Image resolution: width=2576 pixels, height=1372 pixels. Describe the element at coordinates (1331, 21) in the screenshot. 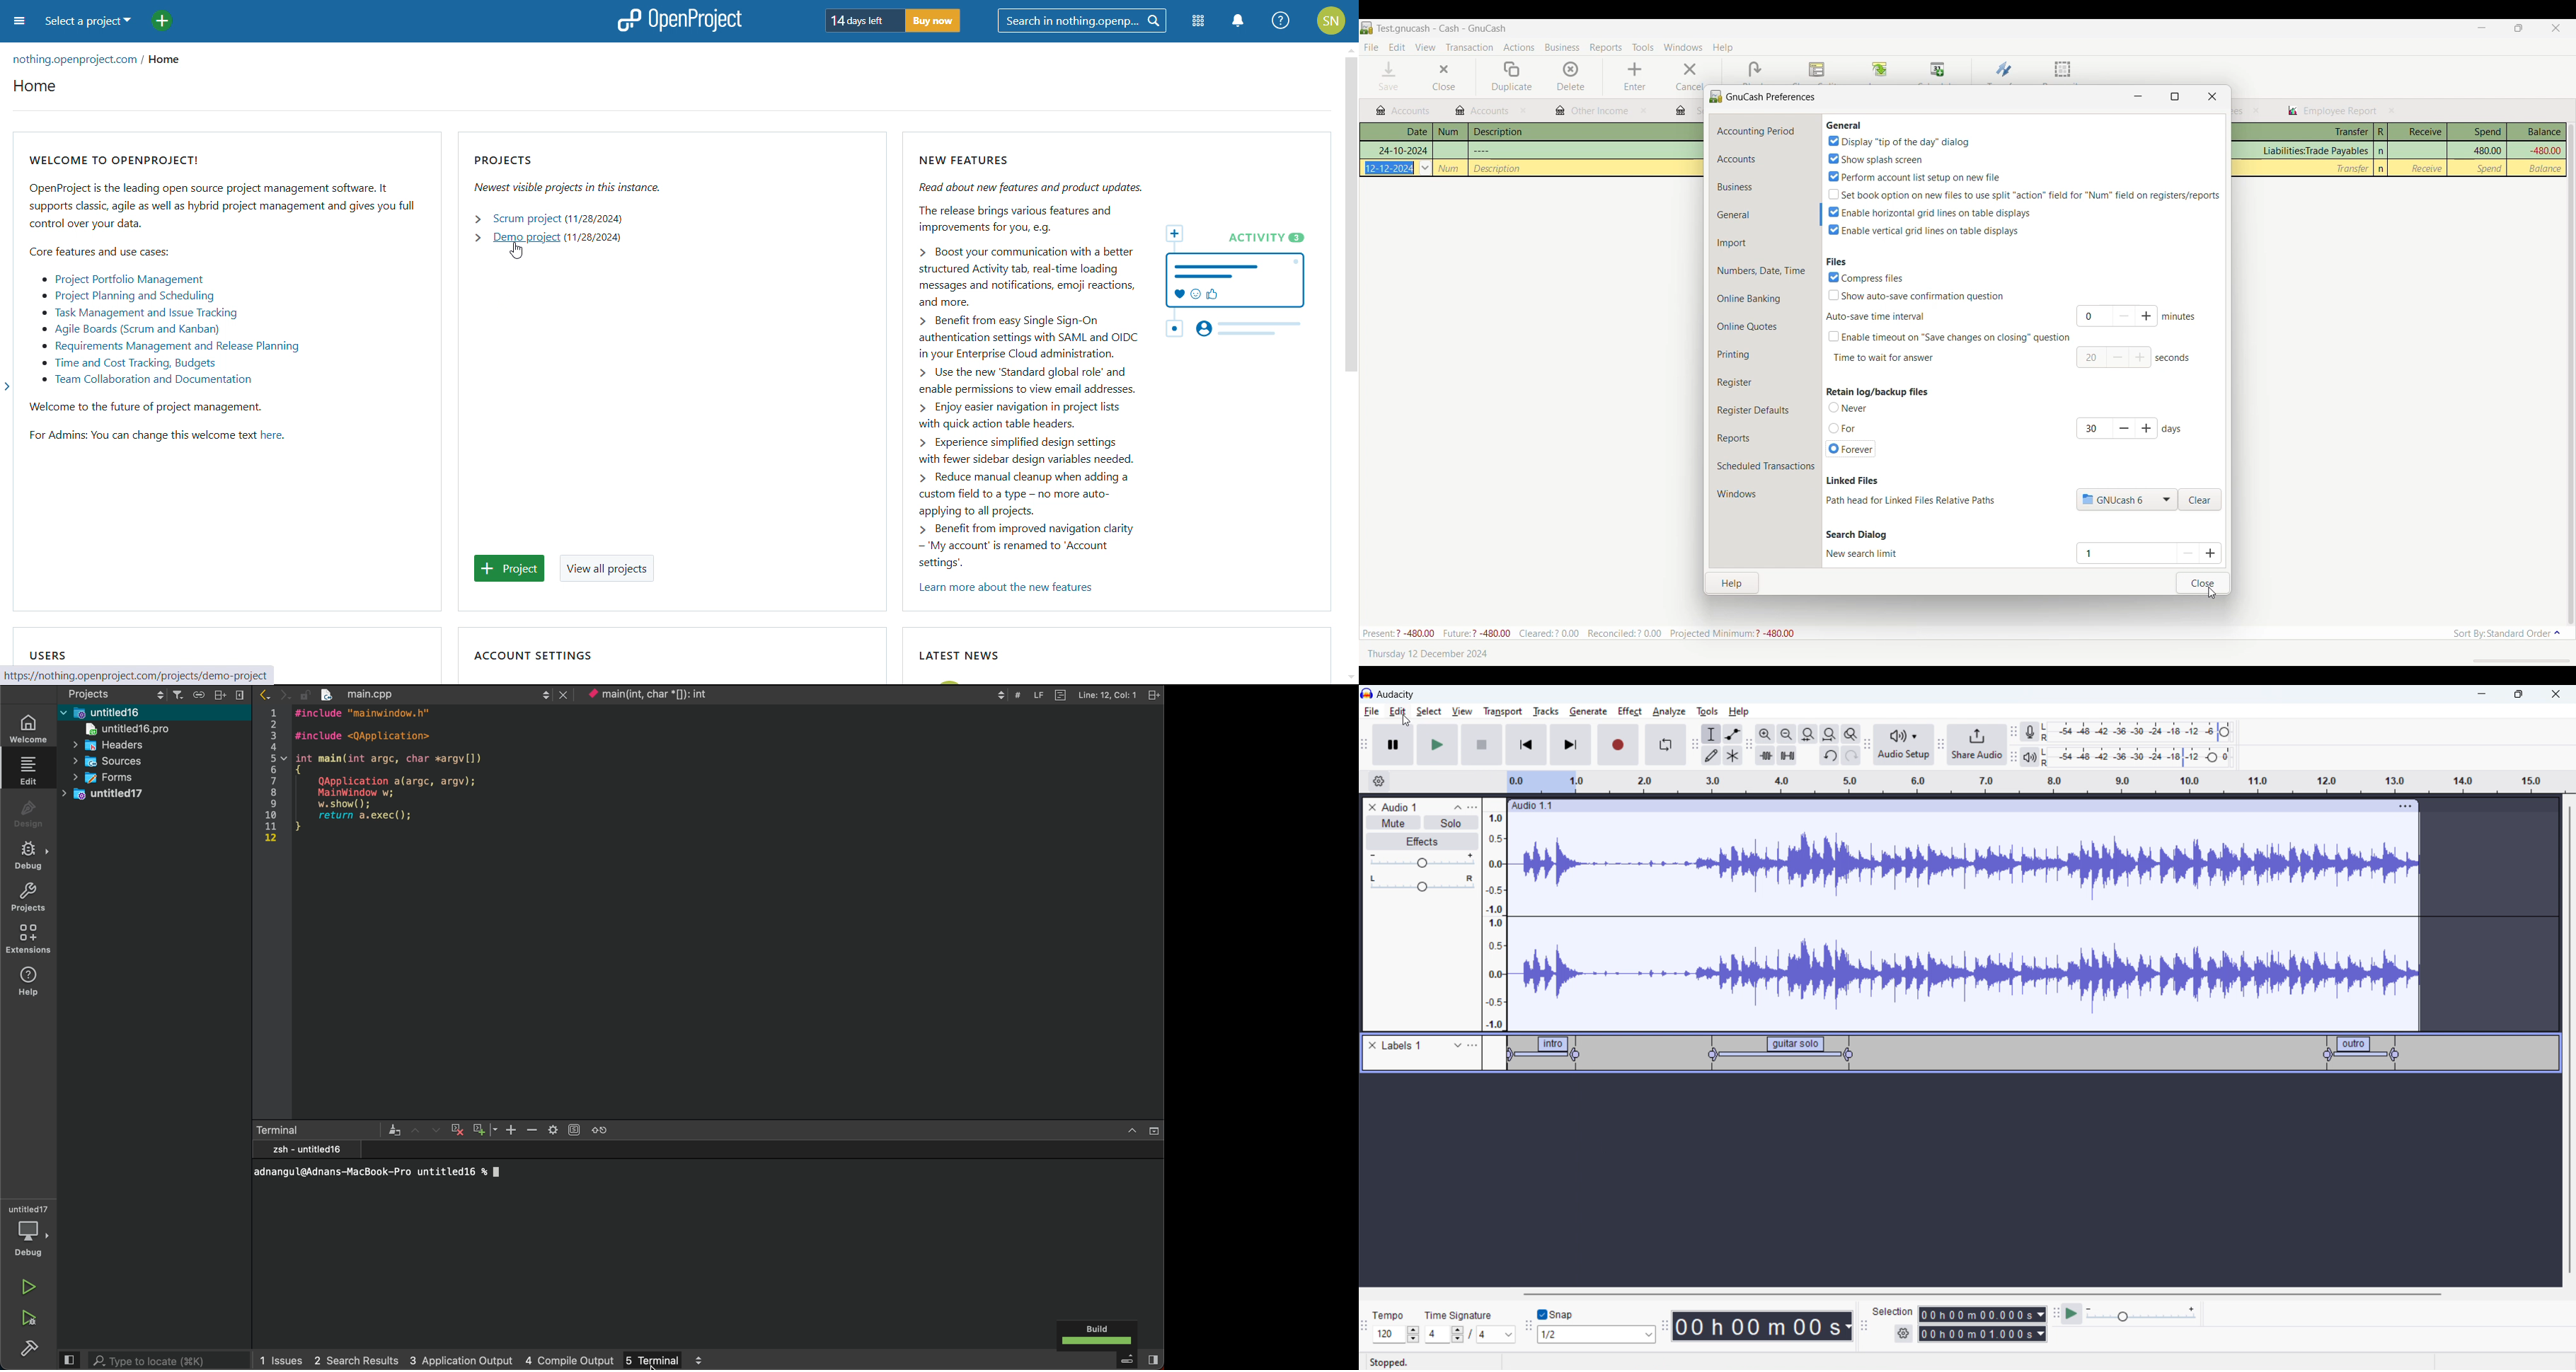

I see `account` at that location.